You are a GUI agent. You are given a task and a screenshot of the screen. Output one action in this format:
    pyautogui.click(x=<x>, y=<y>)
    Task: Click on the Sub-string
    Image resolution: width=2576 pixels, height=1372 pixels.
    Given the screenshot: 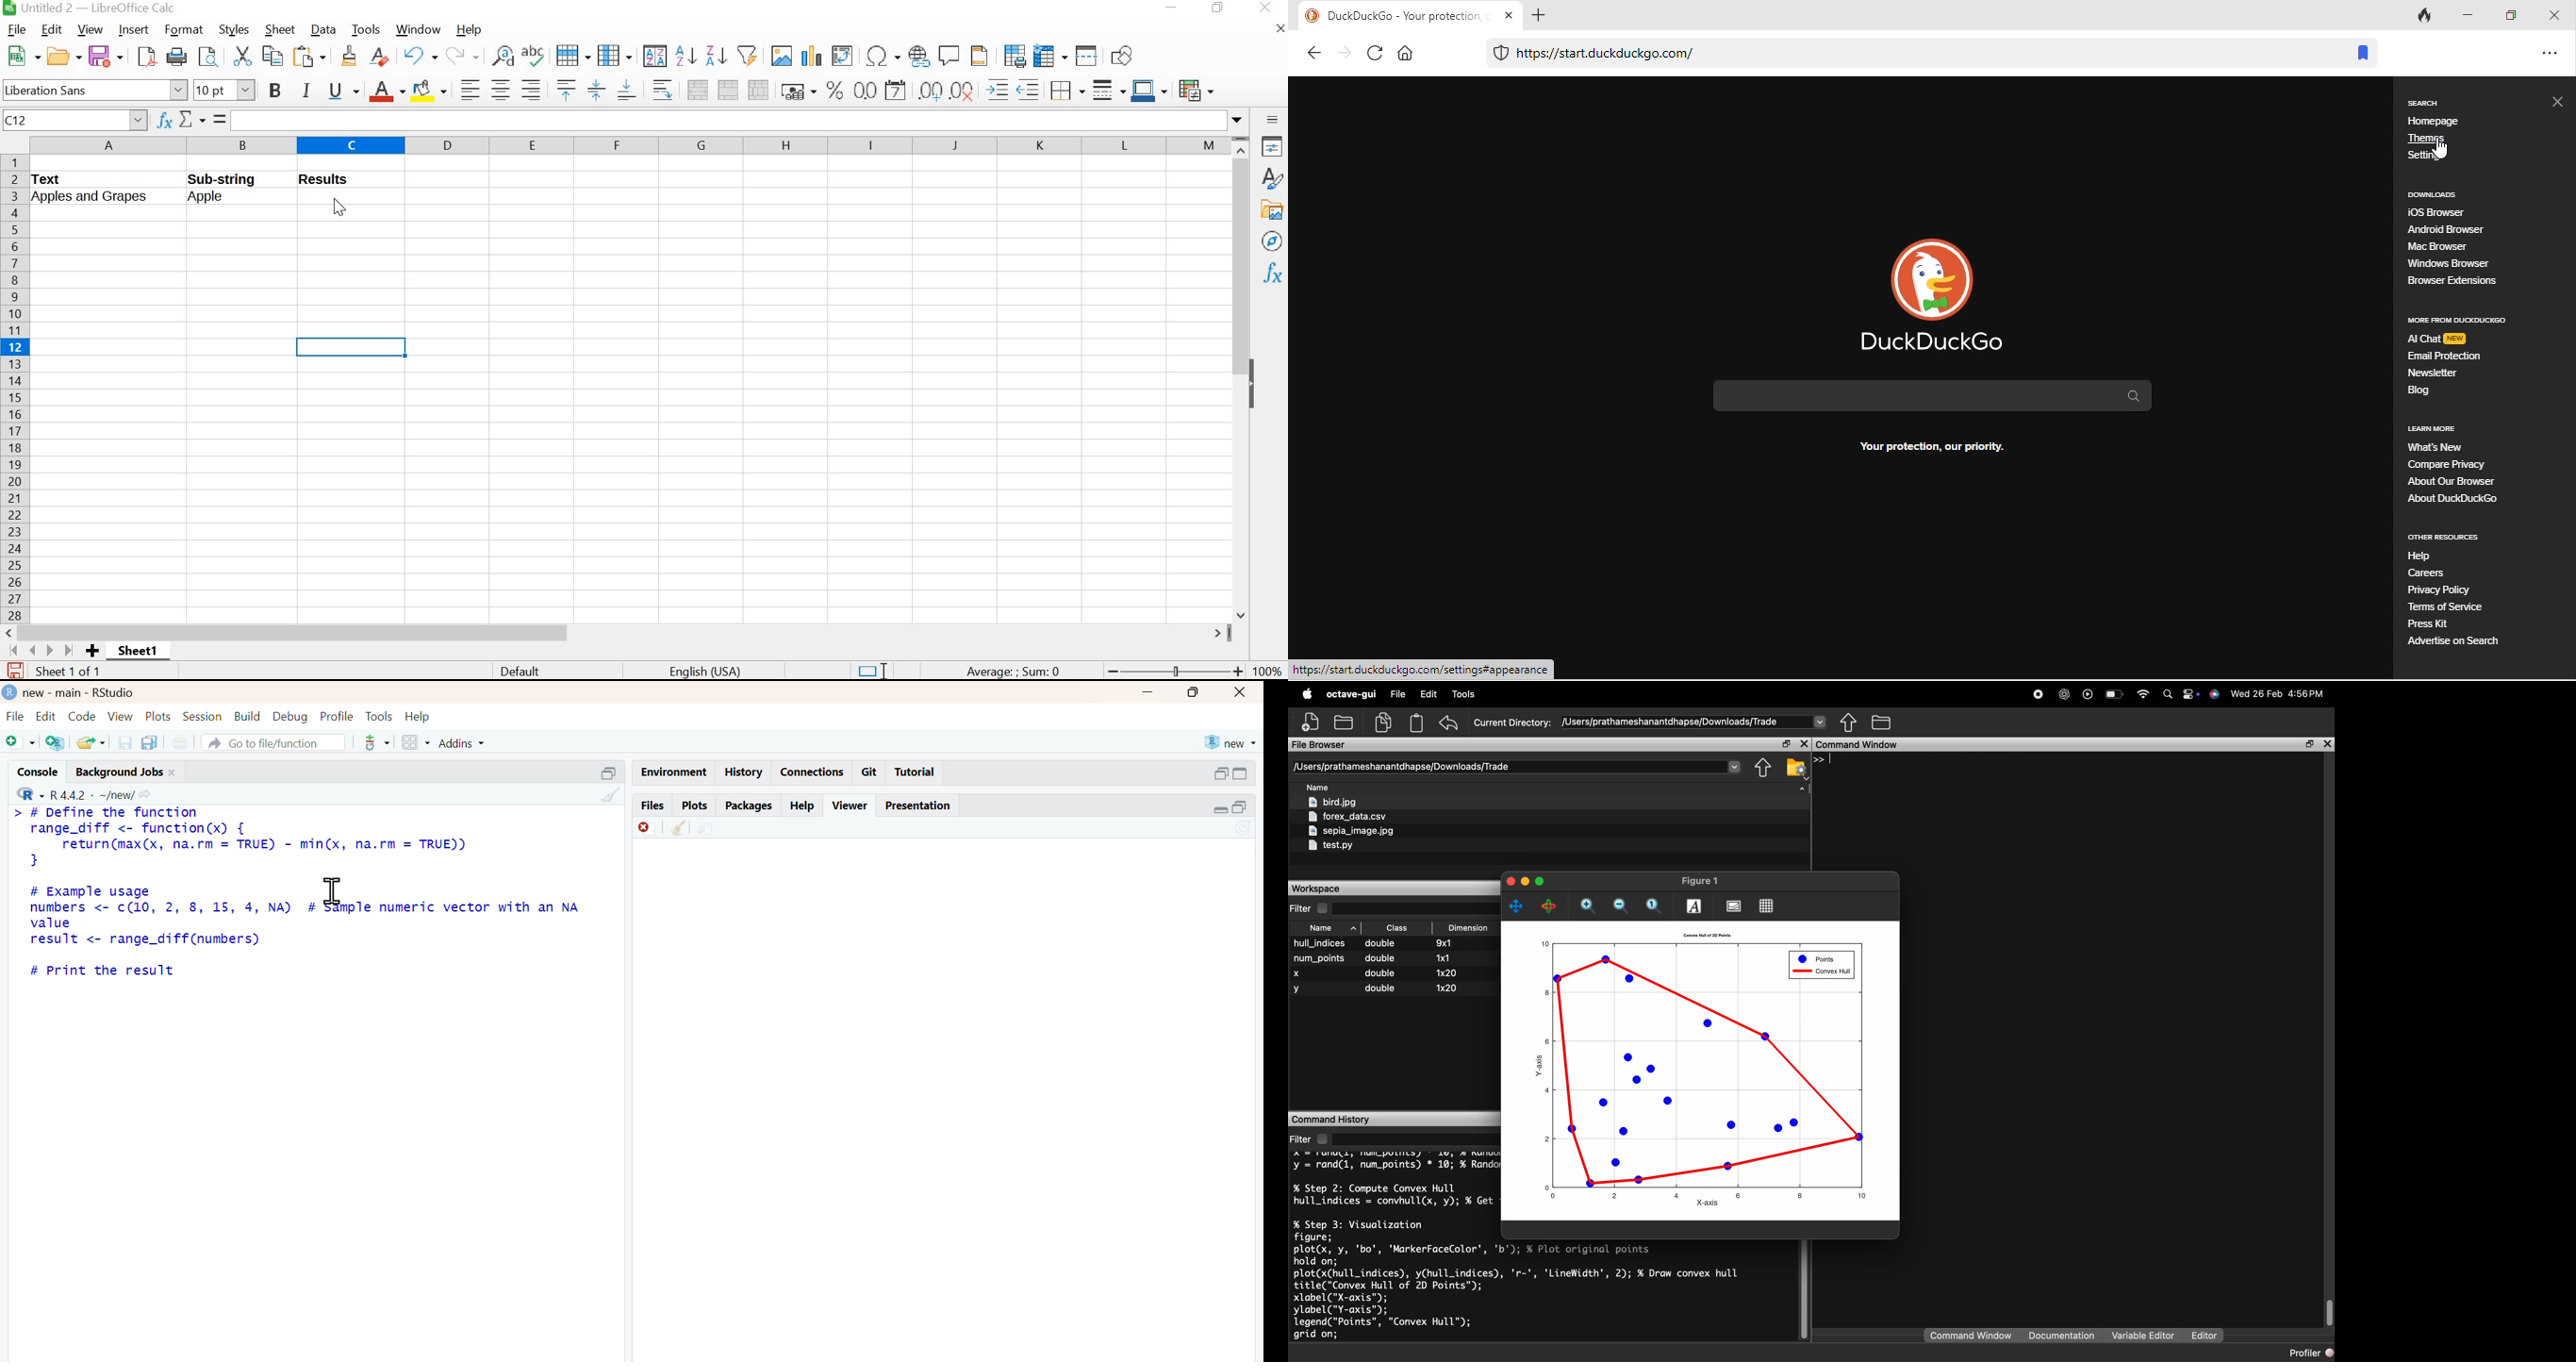 What is the action you would take?
    pyautogui.click(x=238, y=178)
    